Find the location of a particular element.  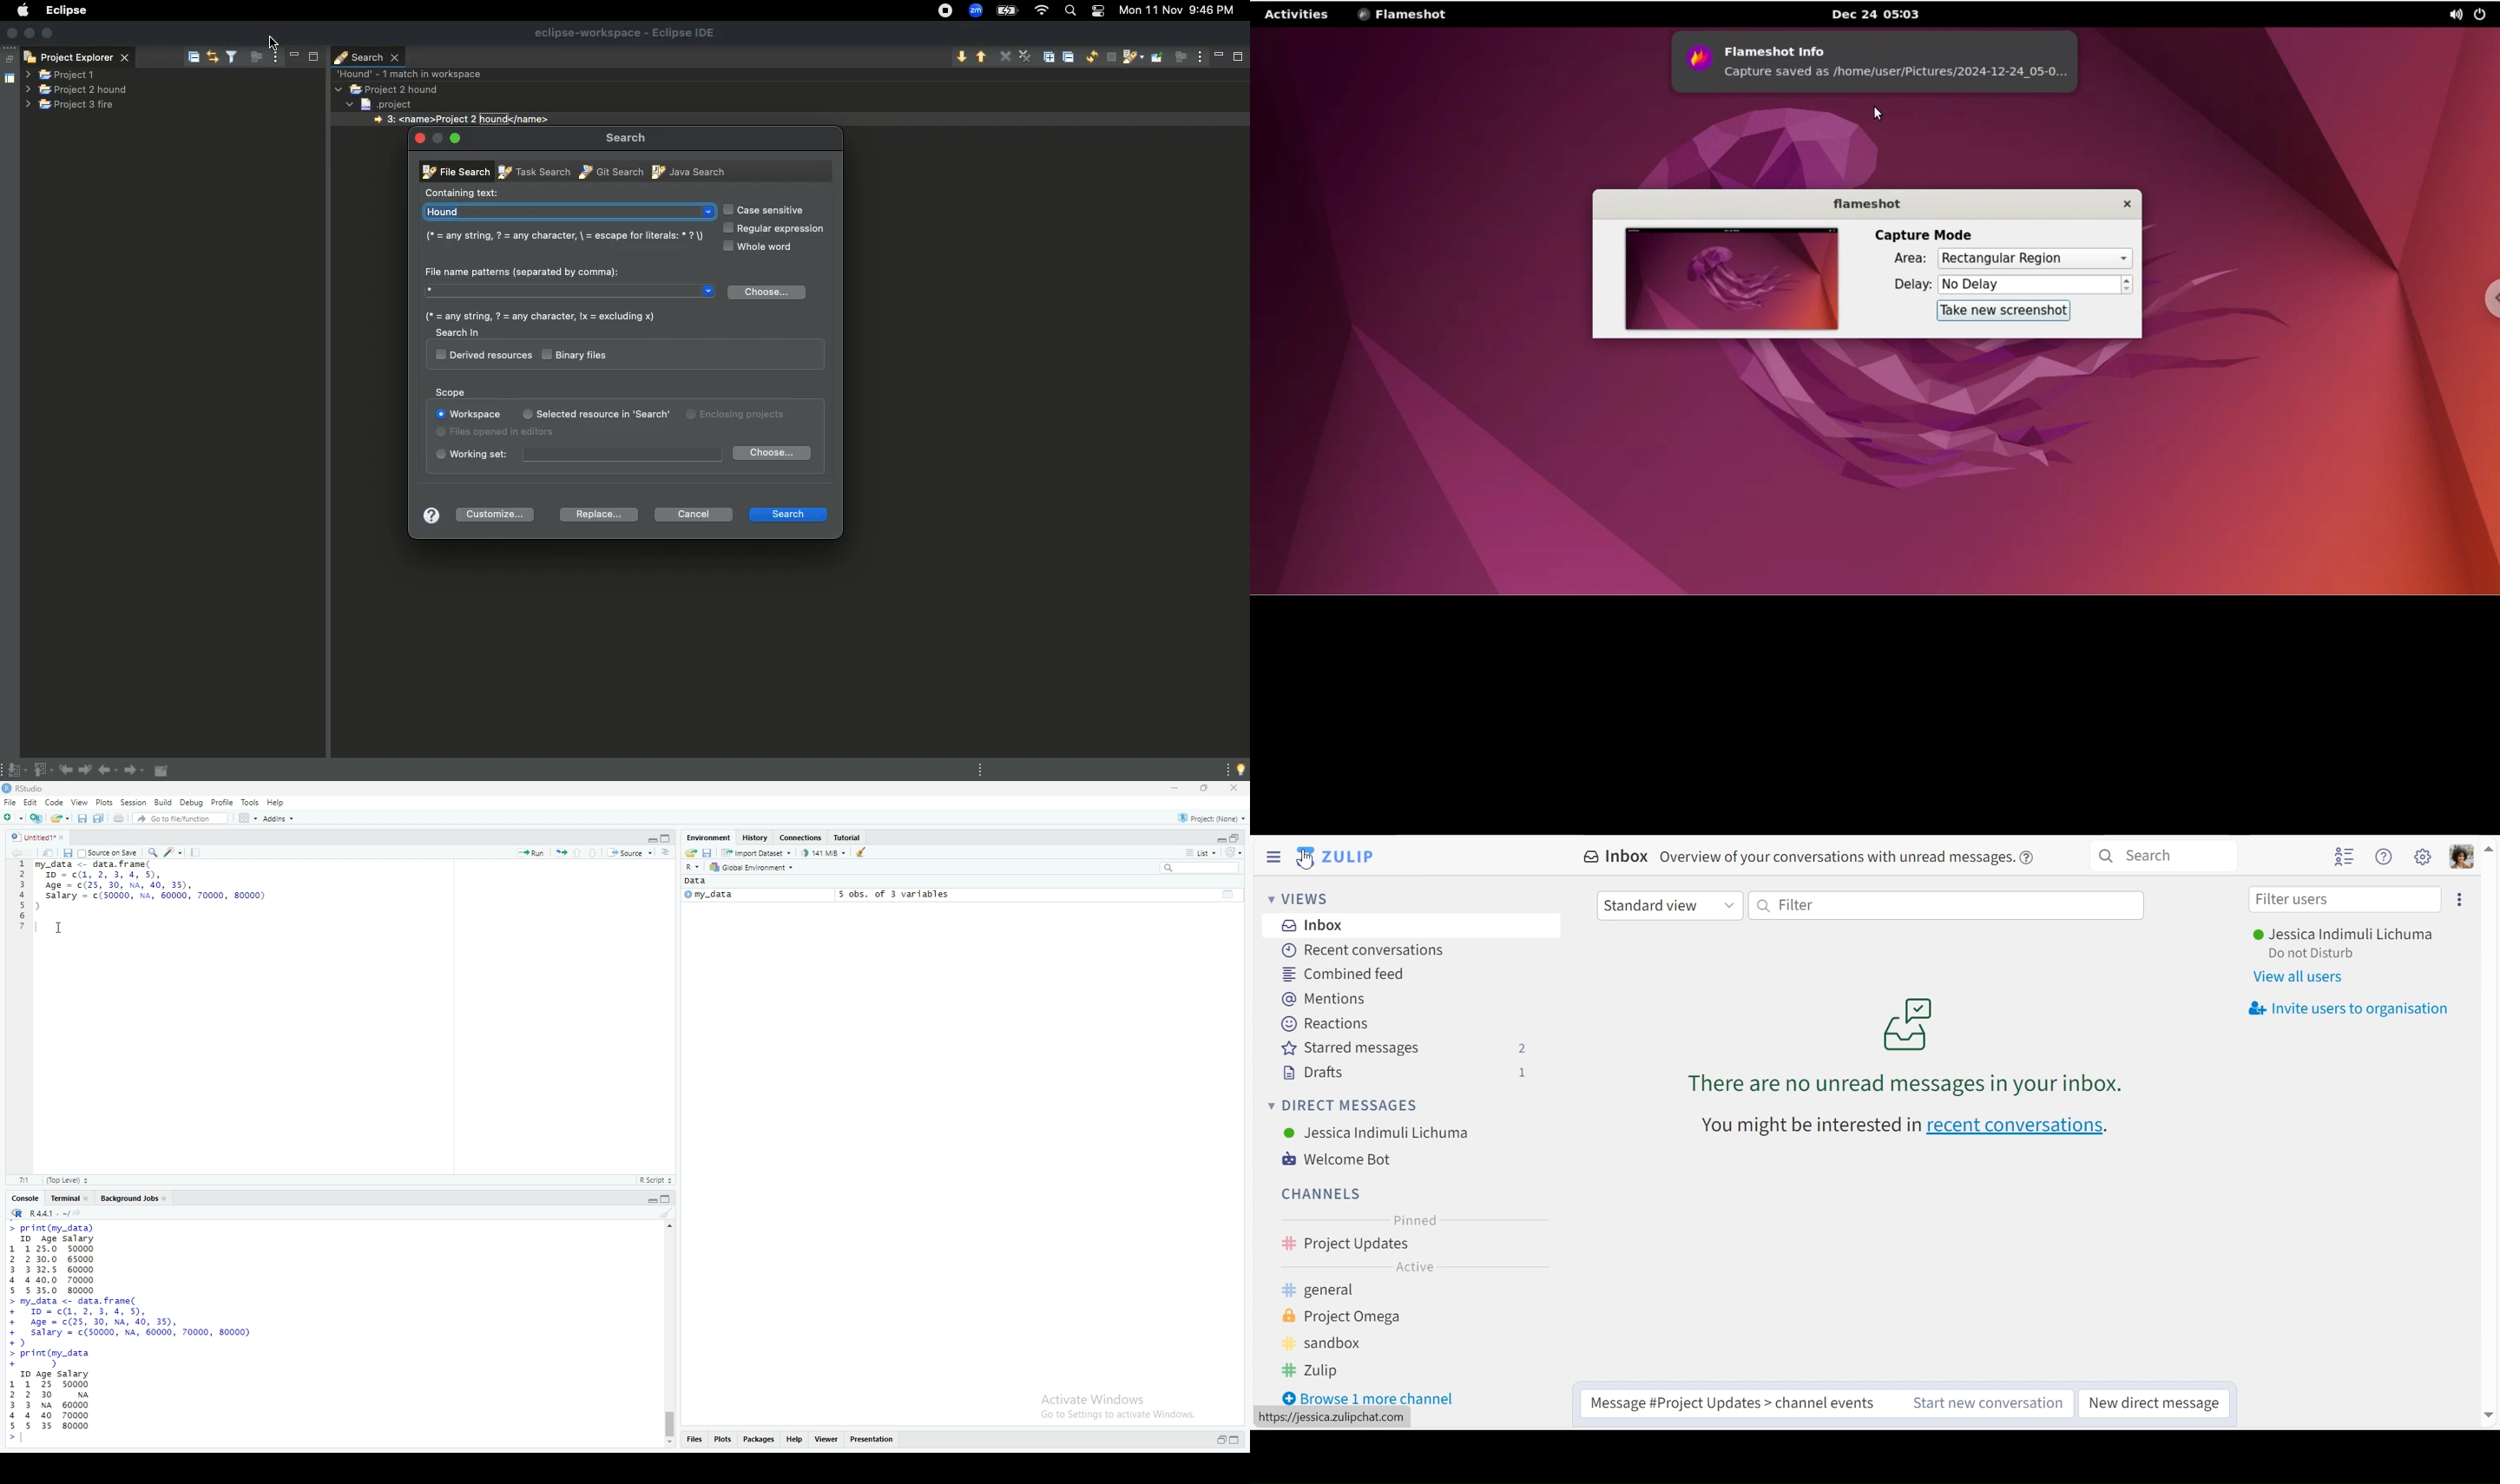

connections is located at coordinates (801, 838).